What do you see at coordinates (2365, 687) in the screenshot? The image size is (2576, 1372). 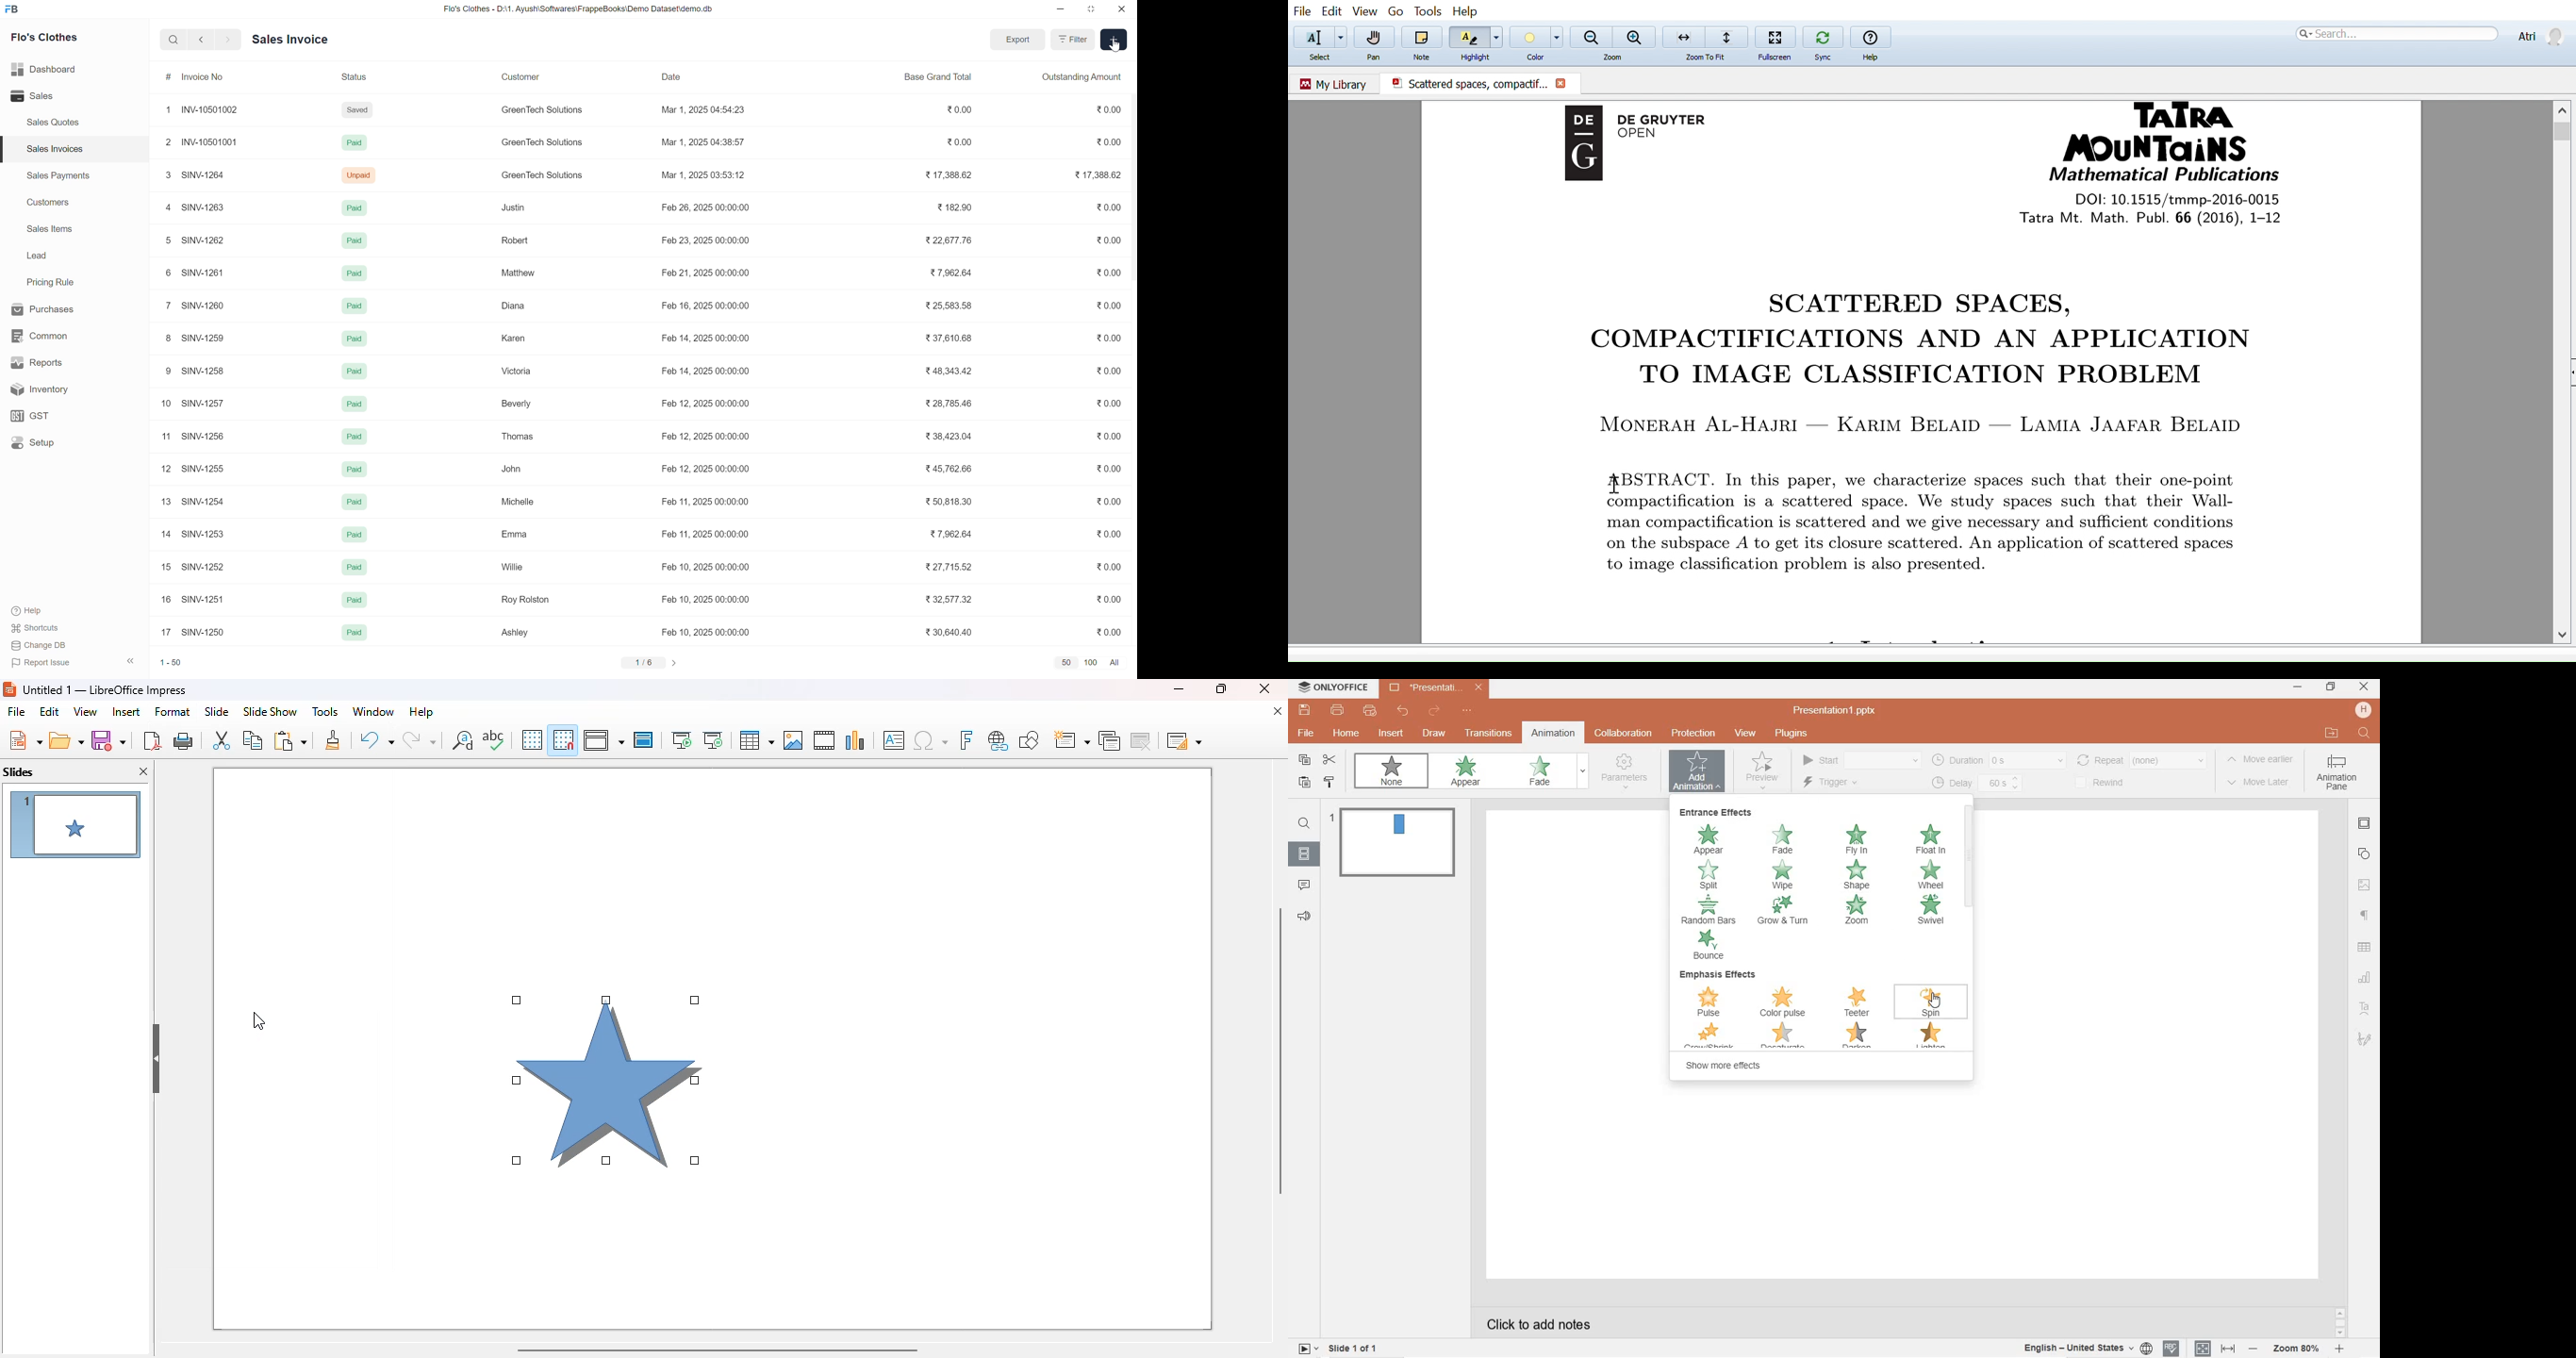 I see `CLOSE` at bounding box center [2365, 687].